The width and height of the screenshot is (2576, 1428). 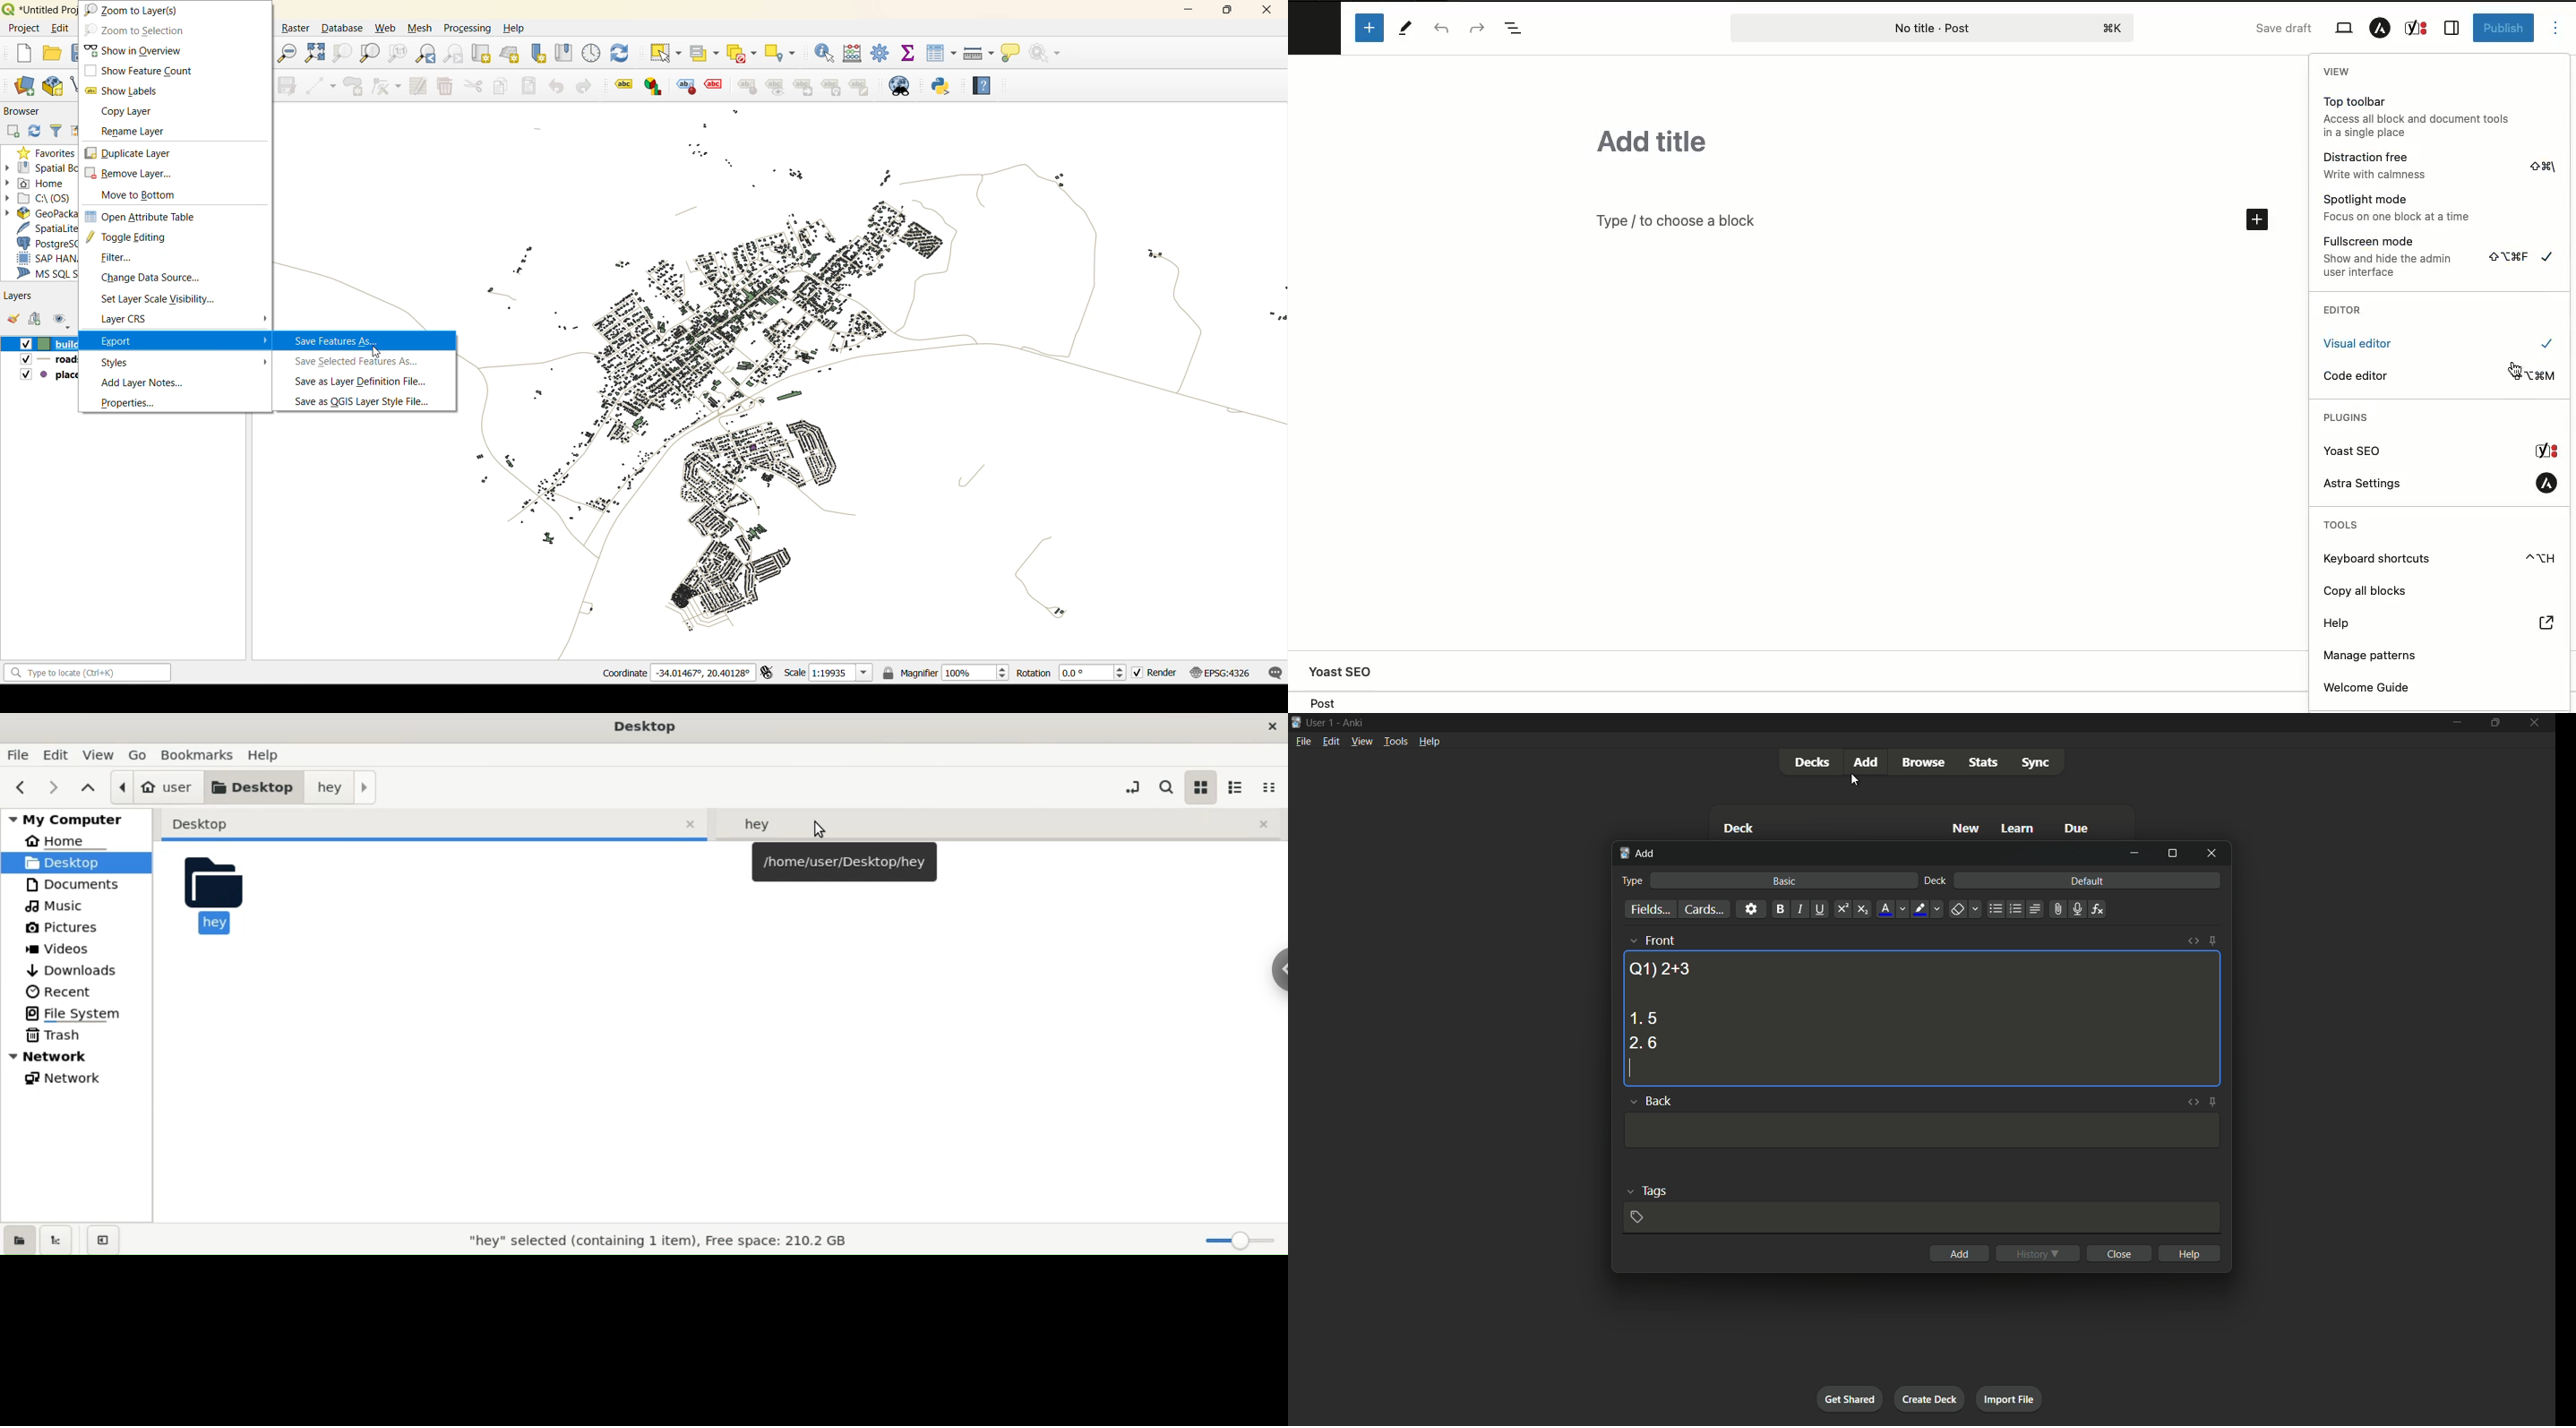 I want to click on minimize, so click(x=2134, y=853).